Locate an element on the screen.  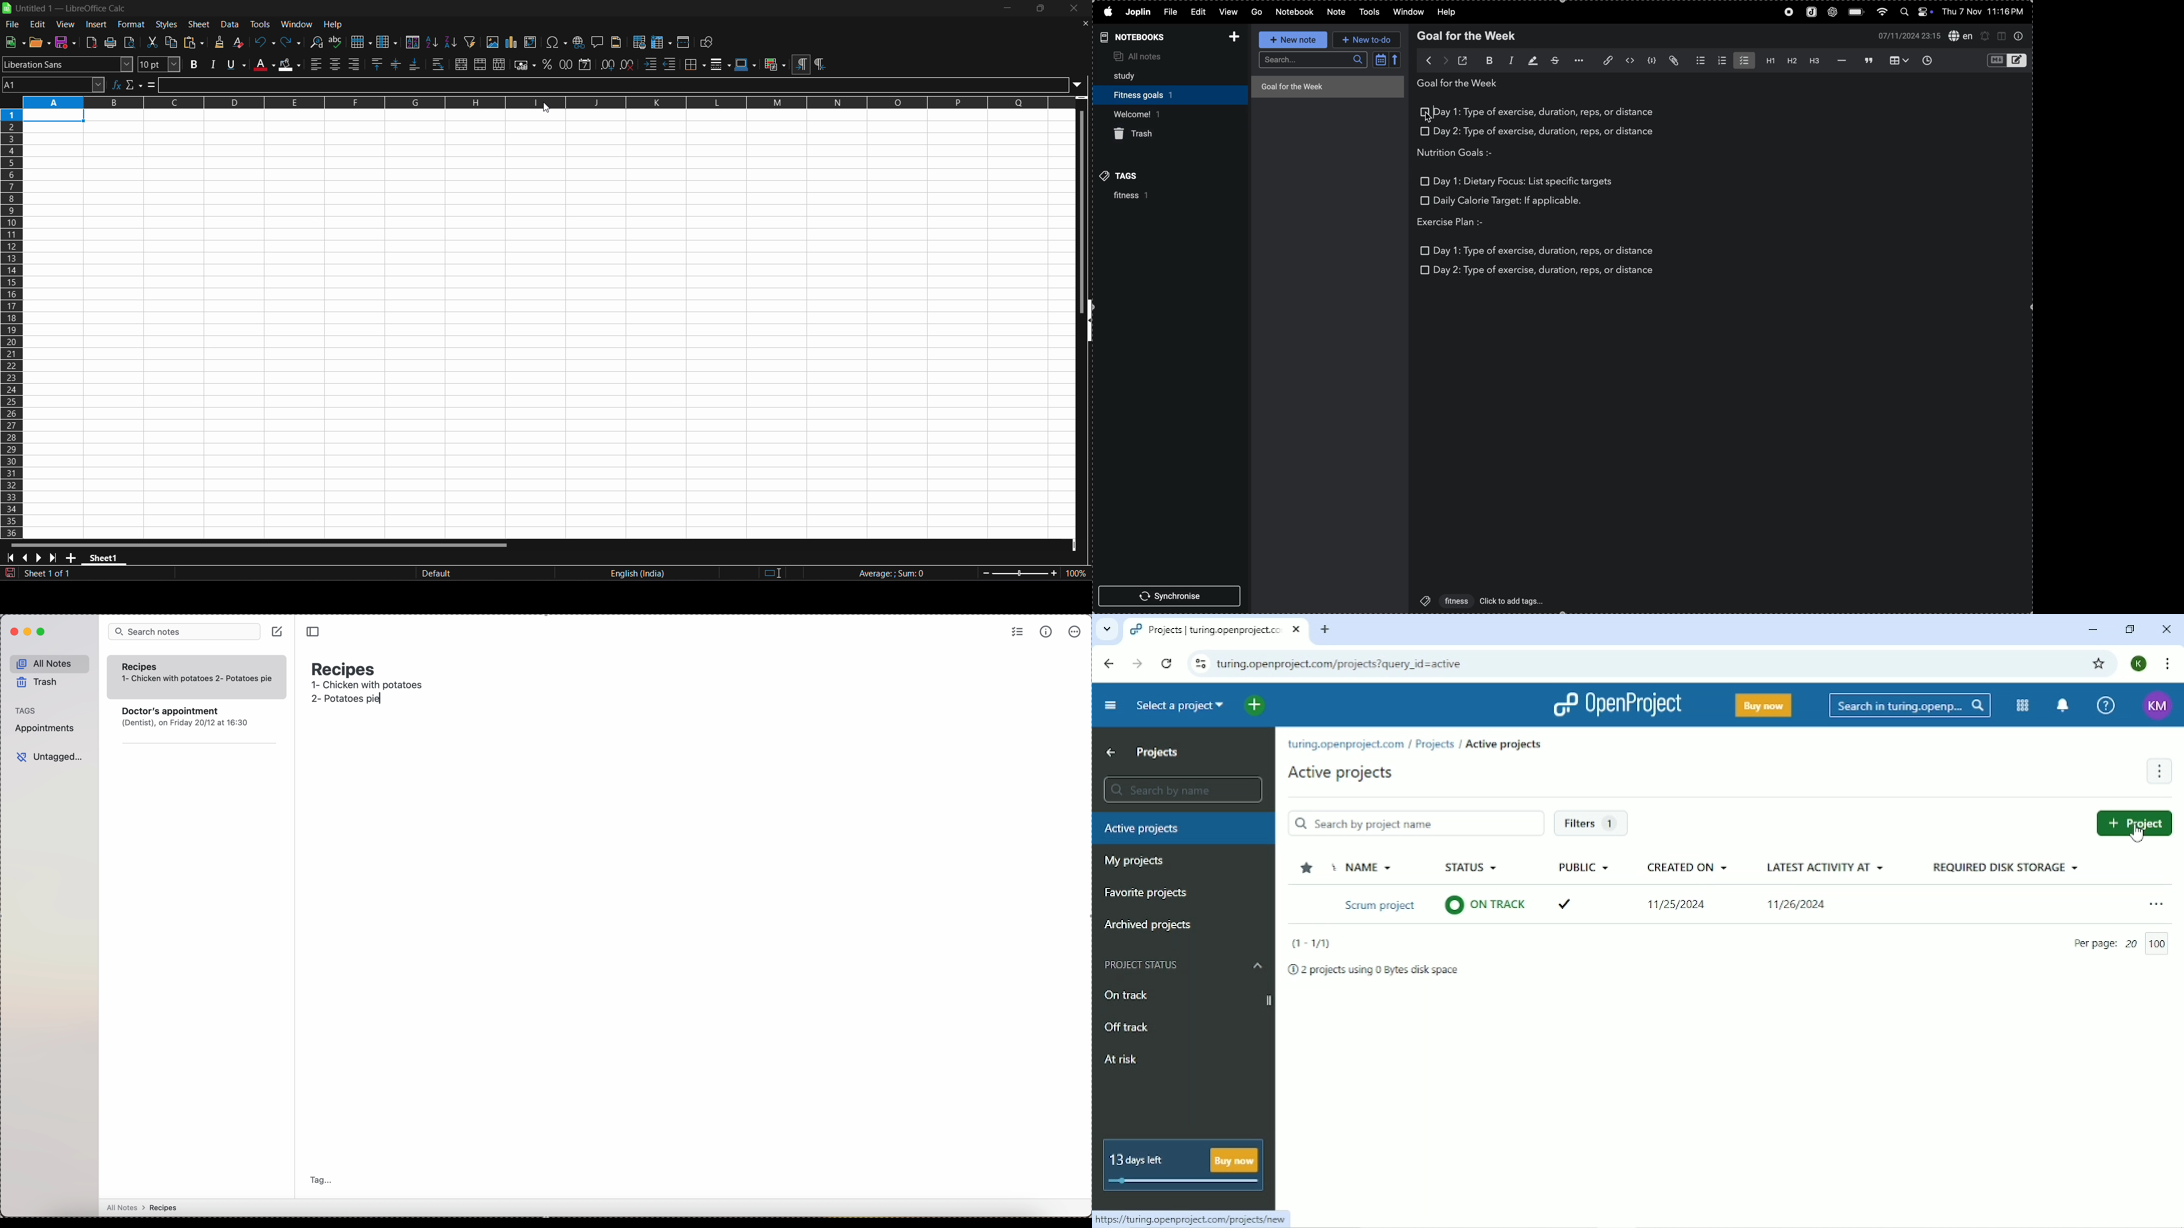
untagged is located at coordinates (48, 757).